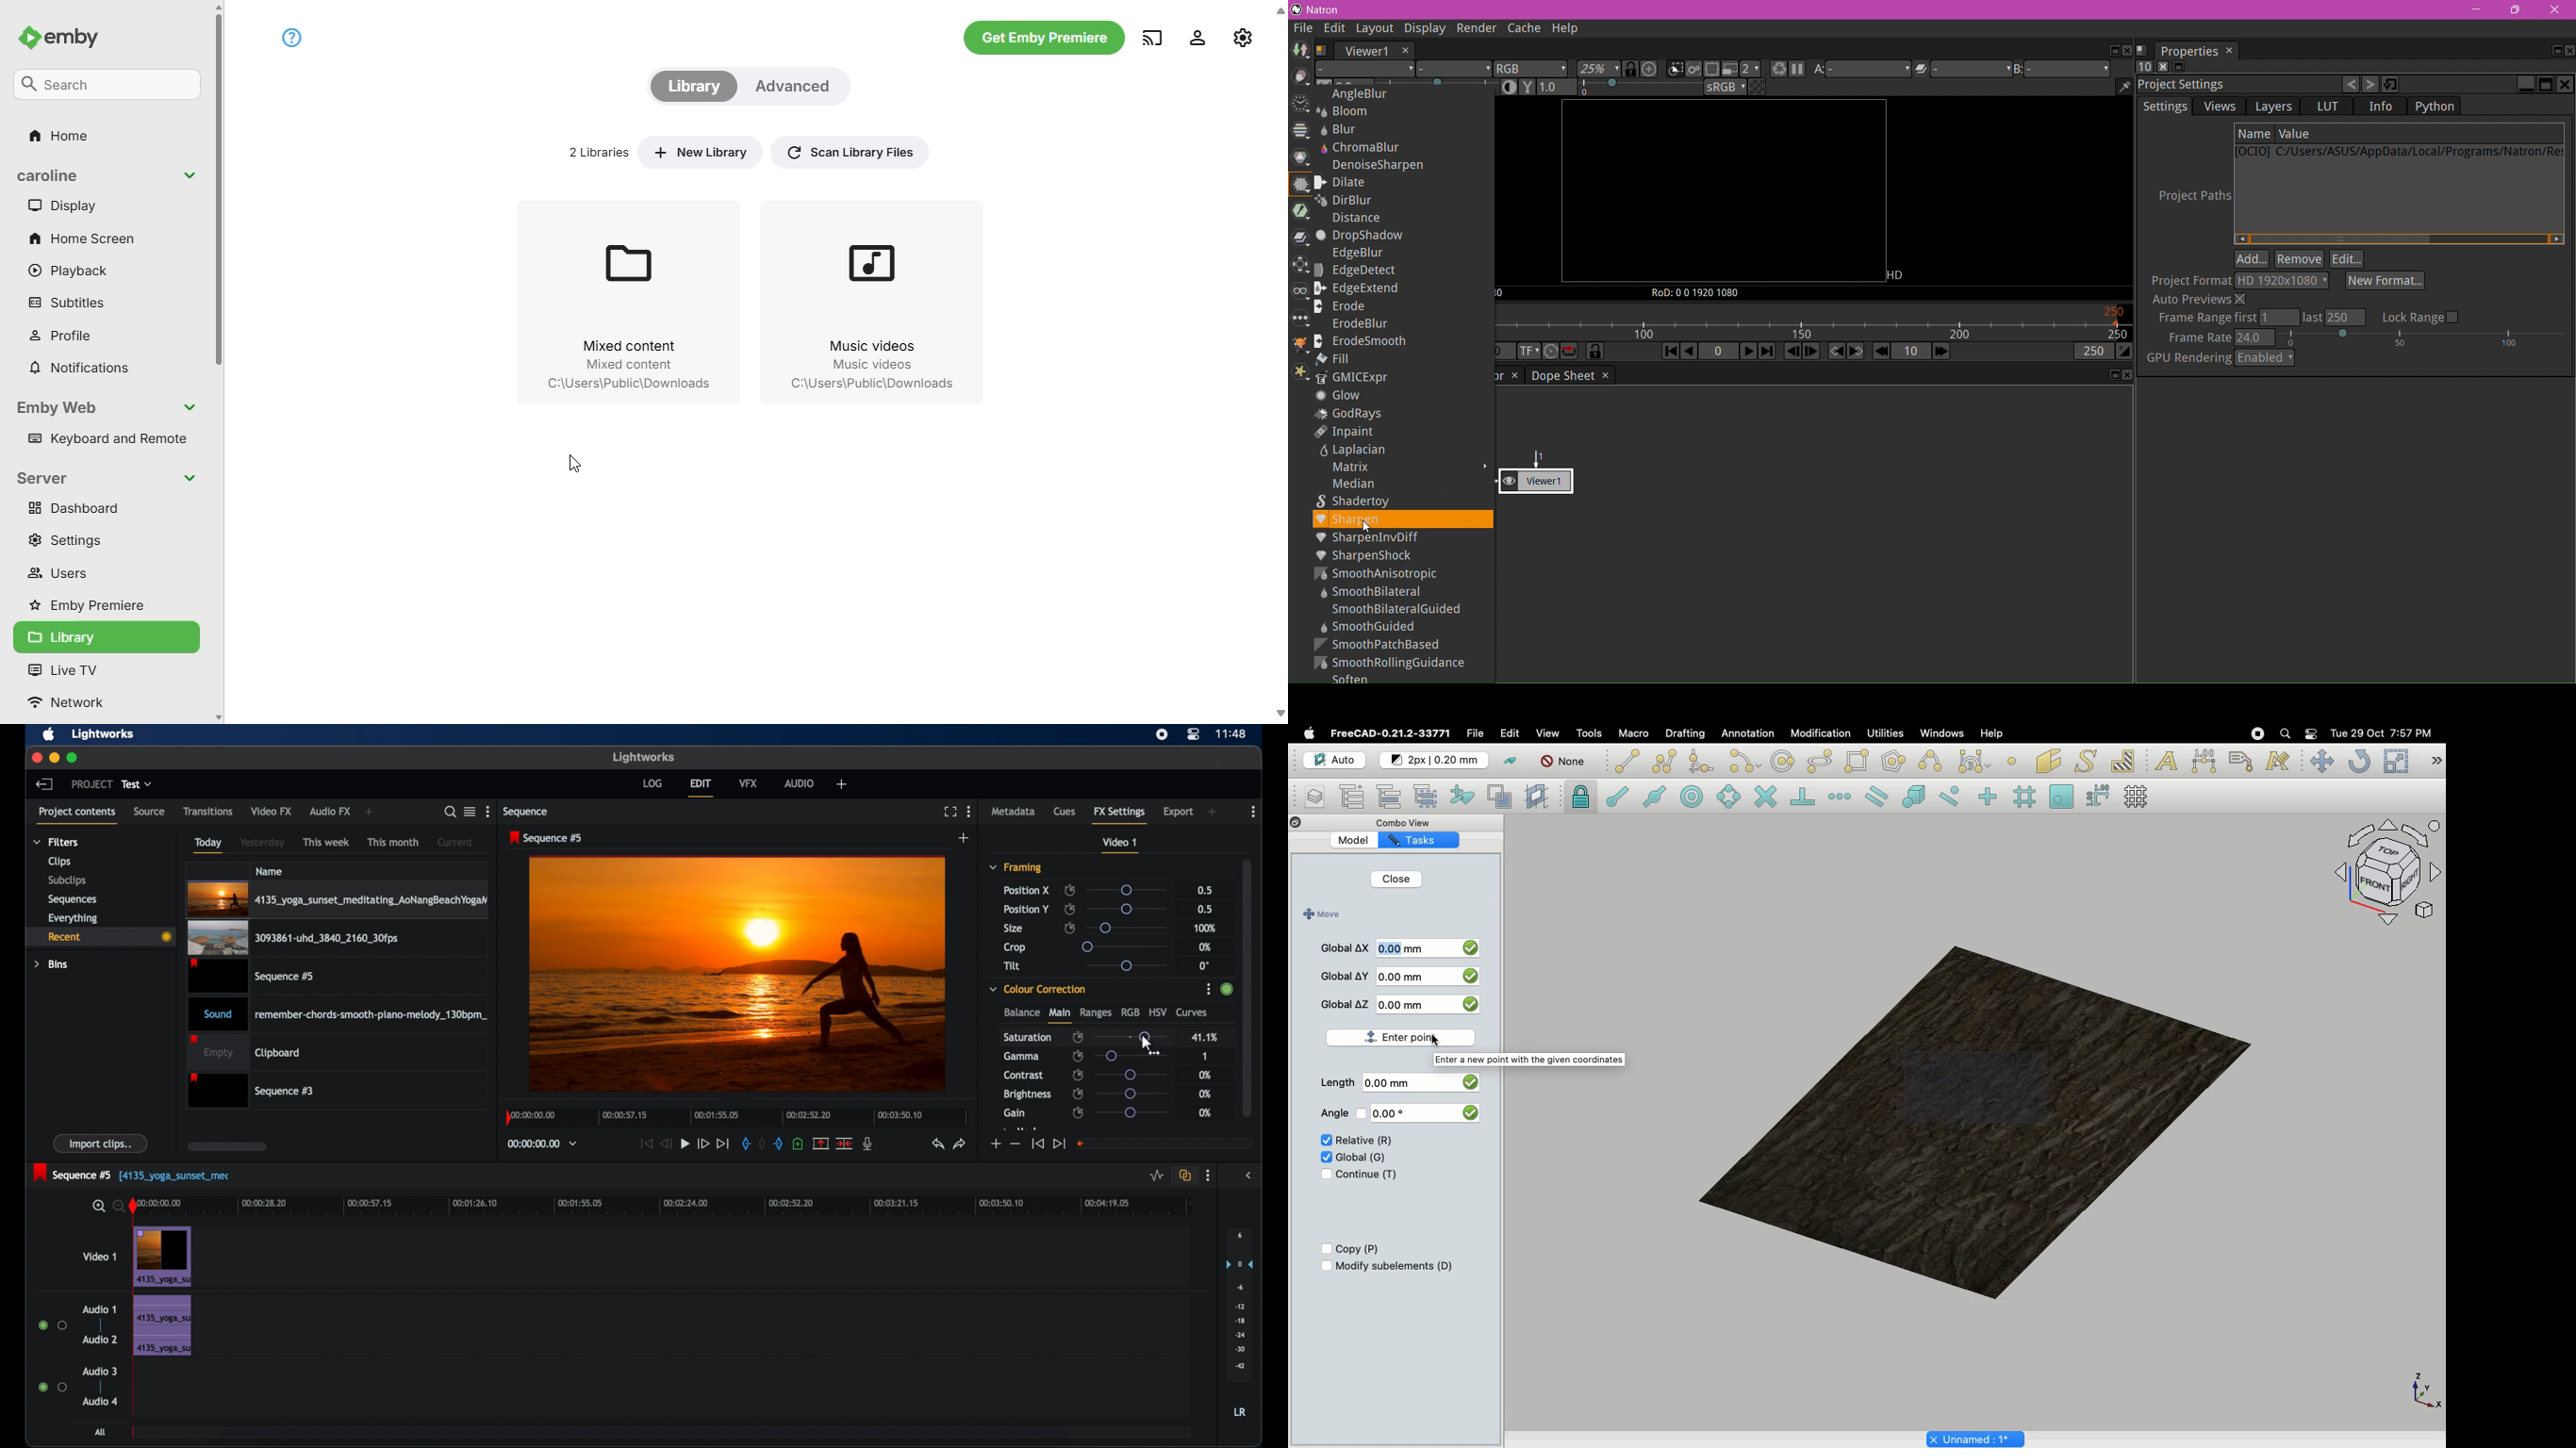  Describe the element at coordinates (1021, 1013) in the screenshot. I see `balance` at that location.